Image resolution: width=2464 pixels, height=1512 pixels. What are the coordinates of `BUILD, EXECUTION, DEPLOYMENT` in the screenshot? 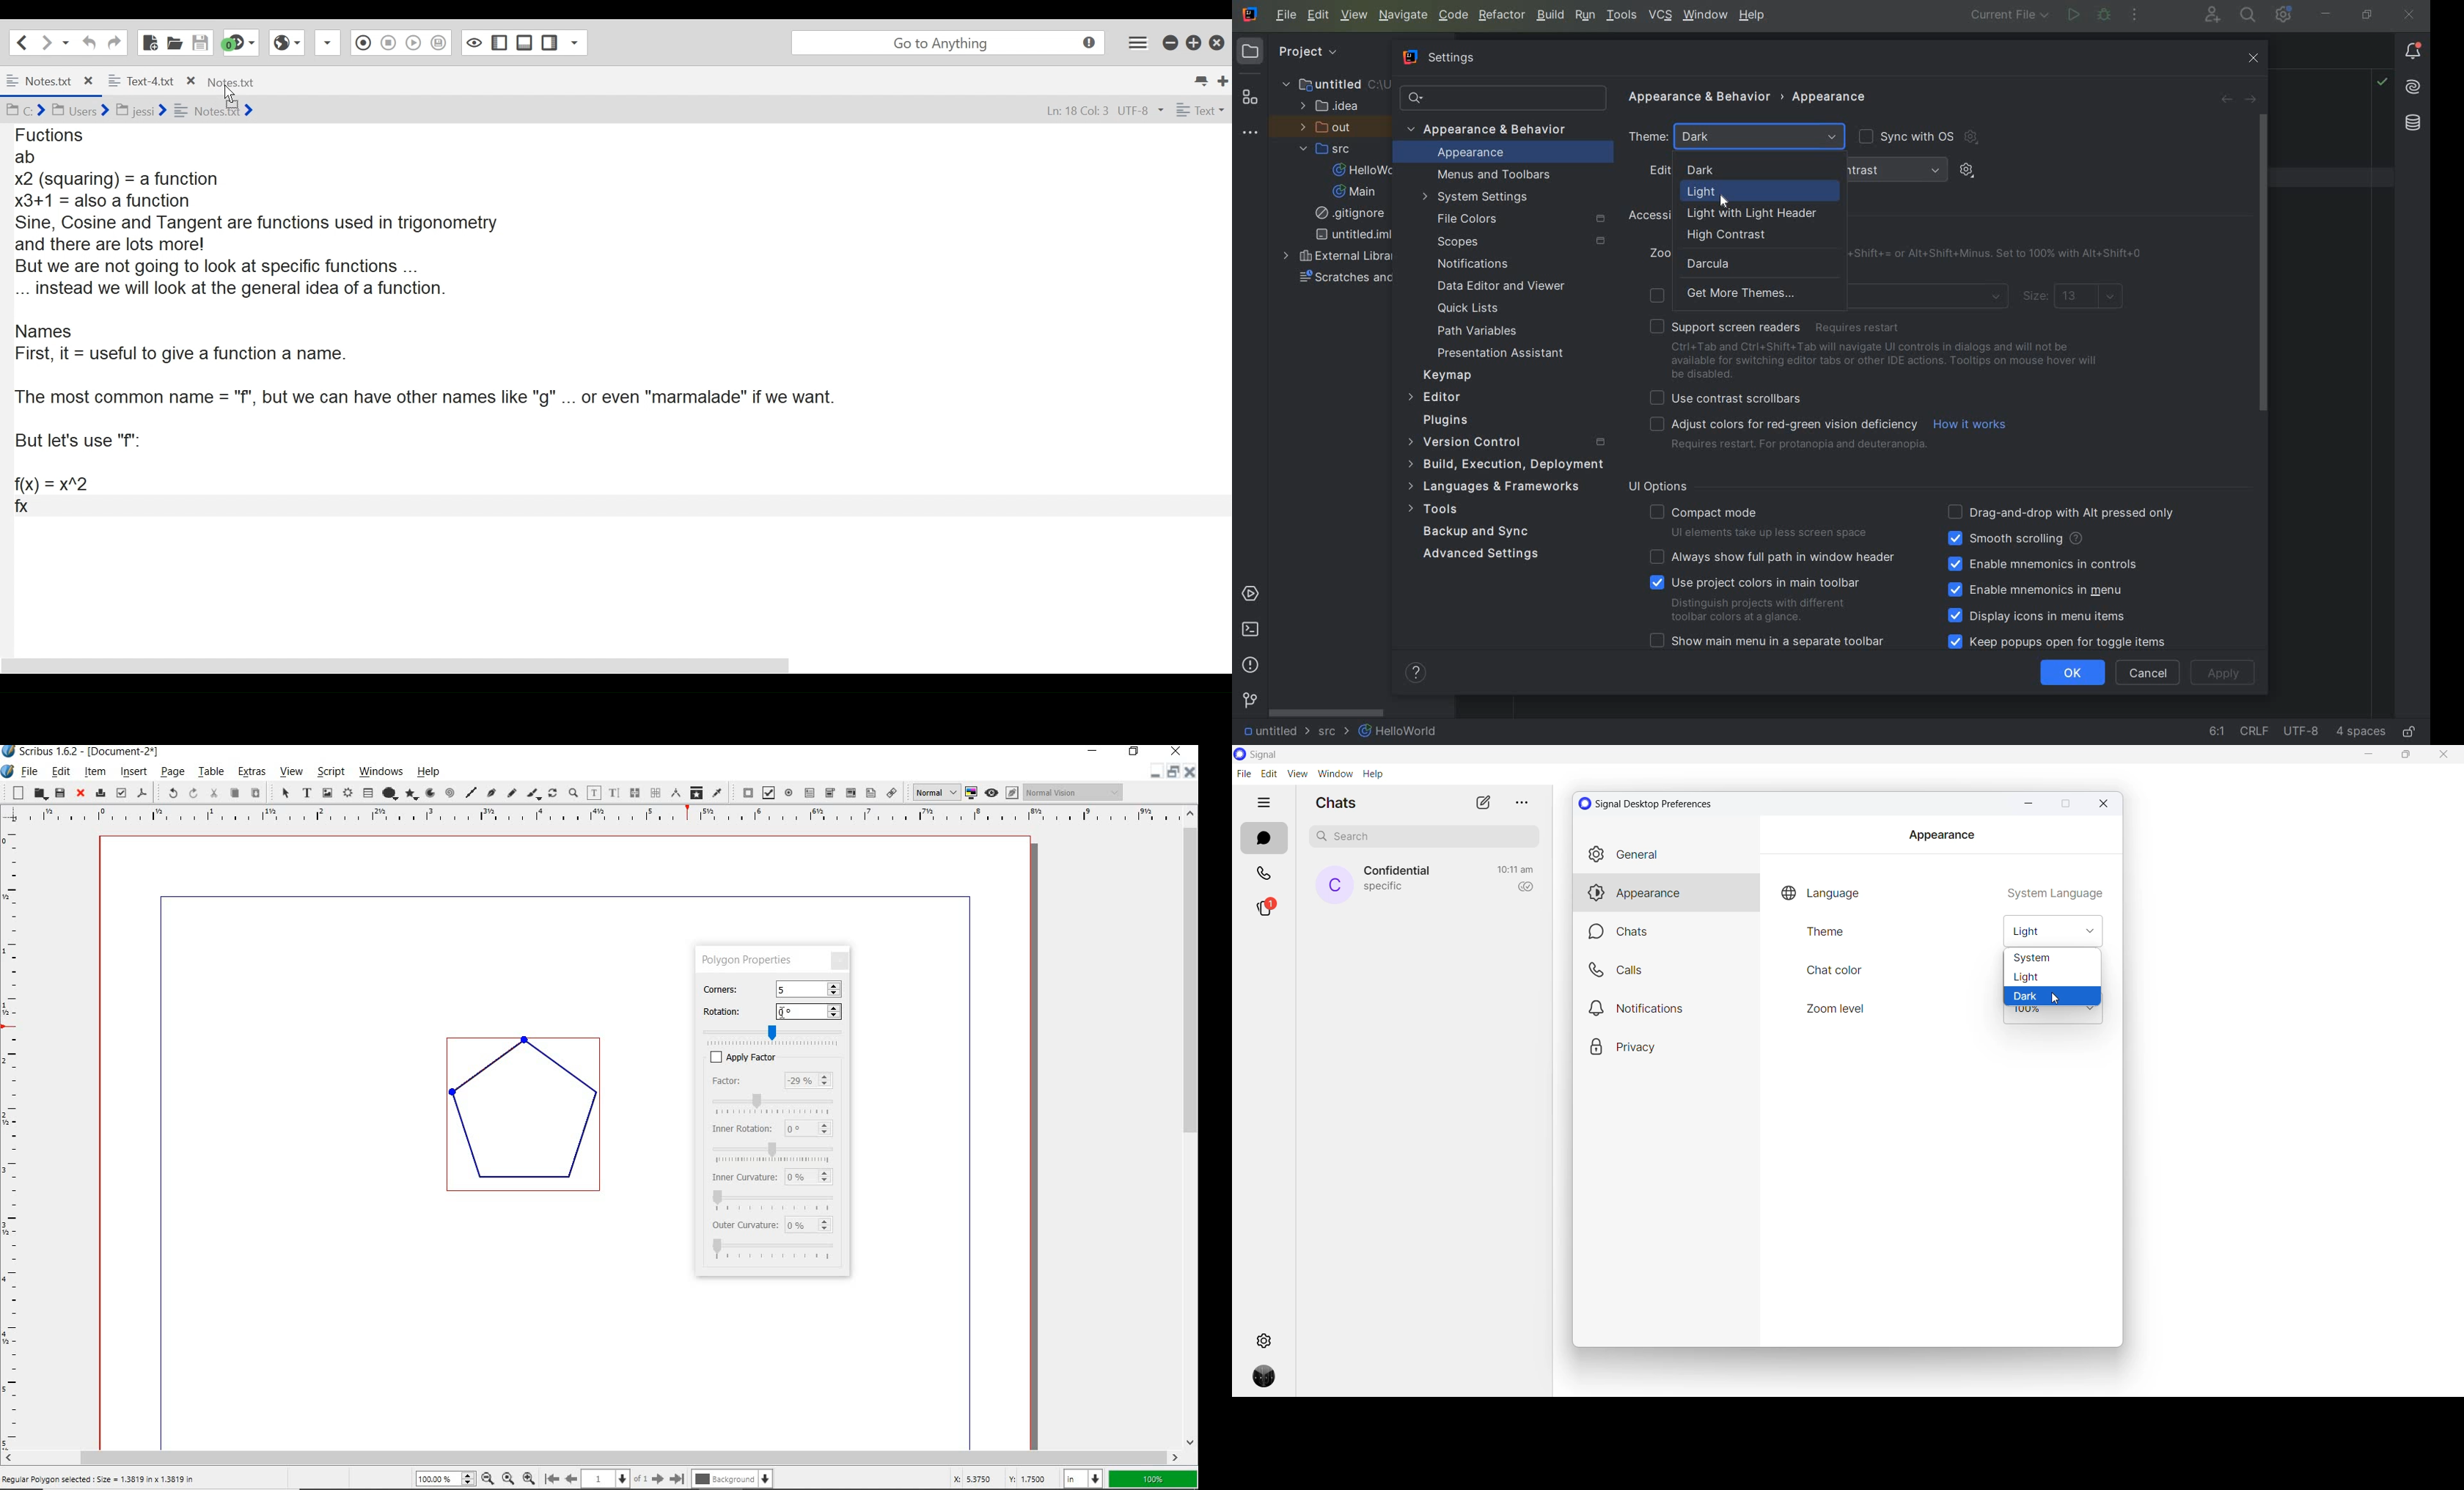 It's located at (1505, 464).